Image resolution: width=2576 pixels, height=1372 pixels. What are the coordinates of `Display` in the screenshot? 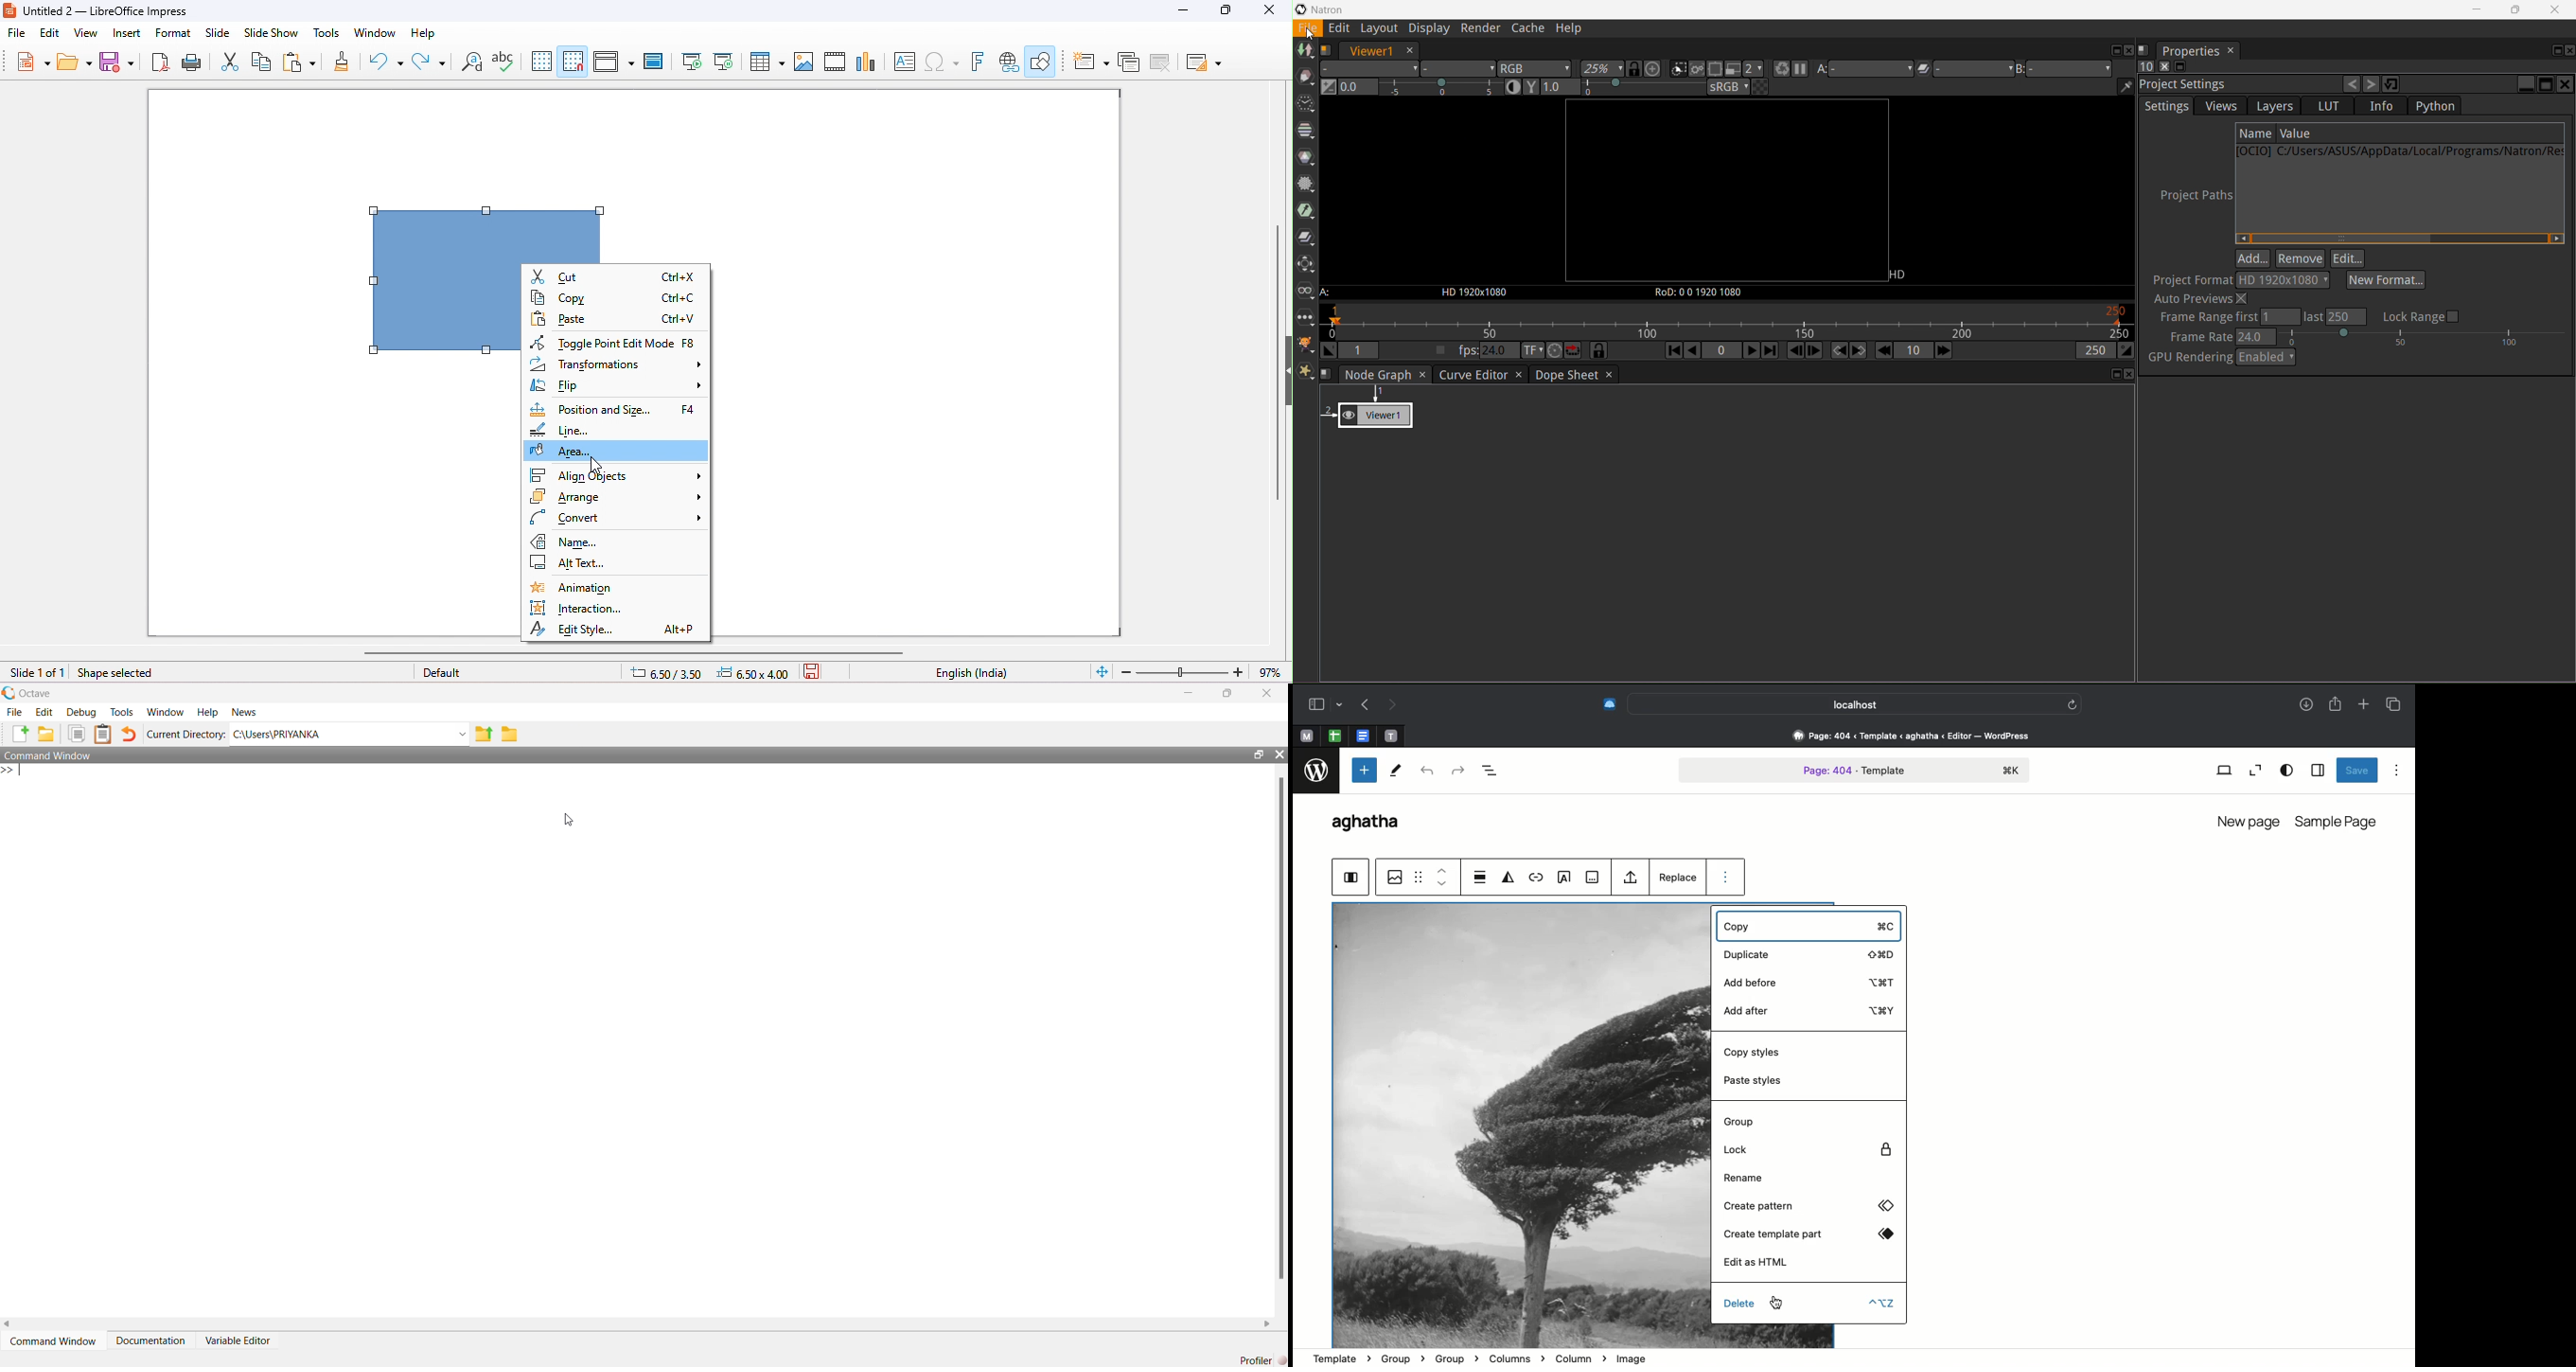 It's located at (1431, 28).